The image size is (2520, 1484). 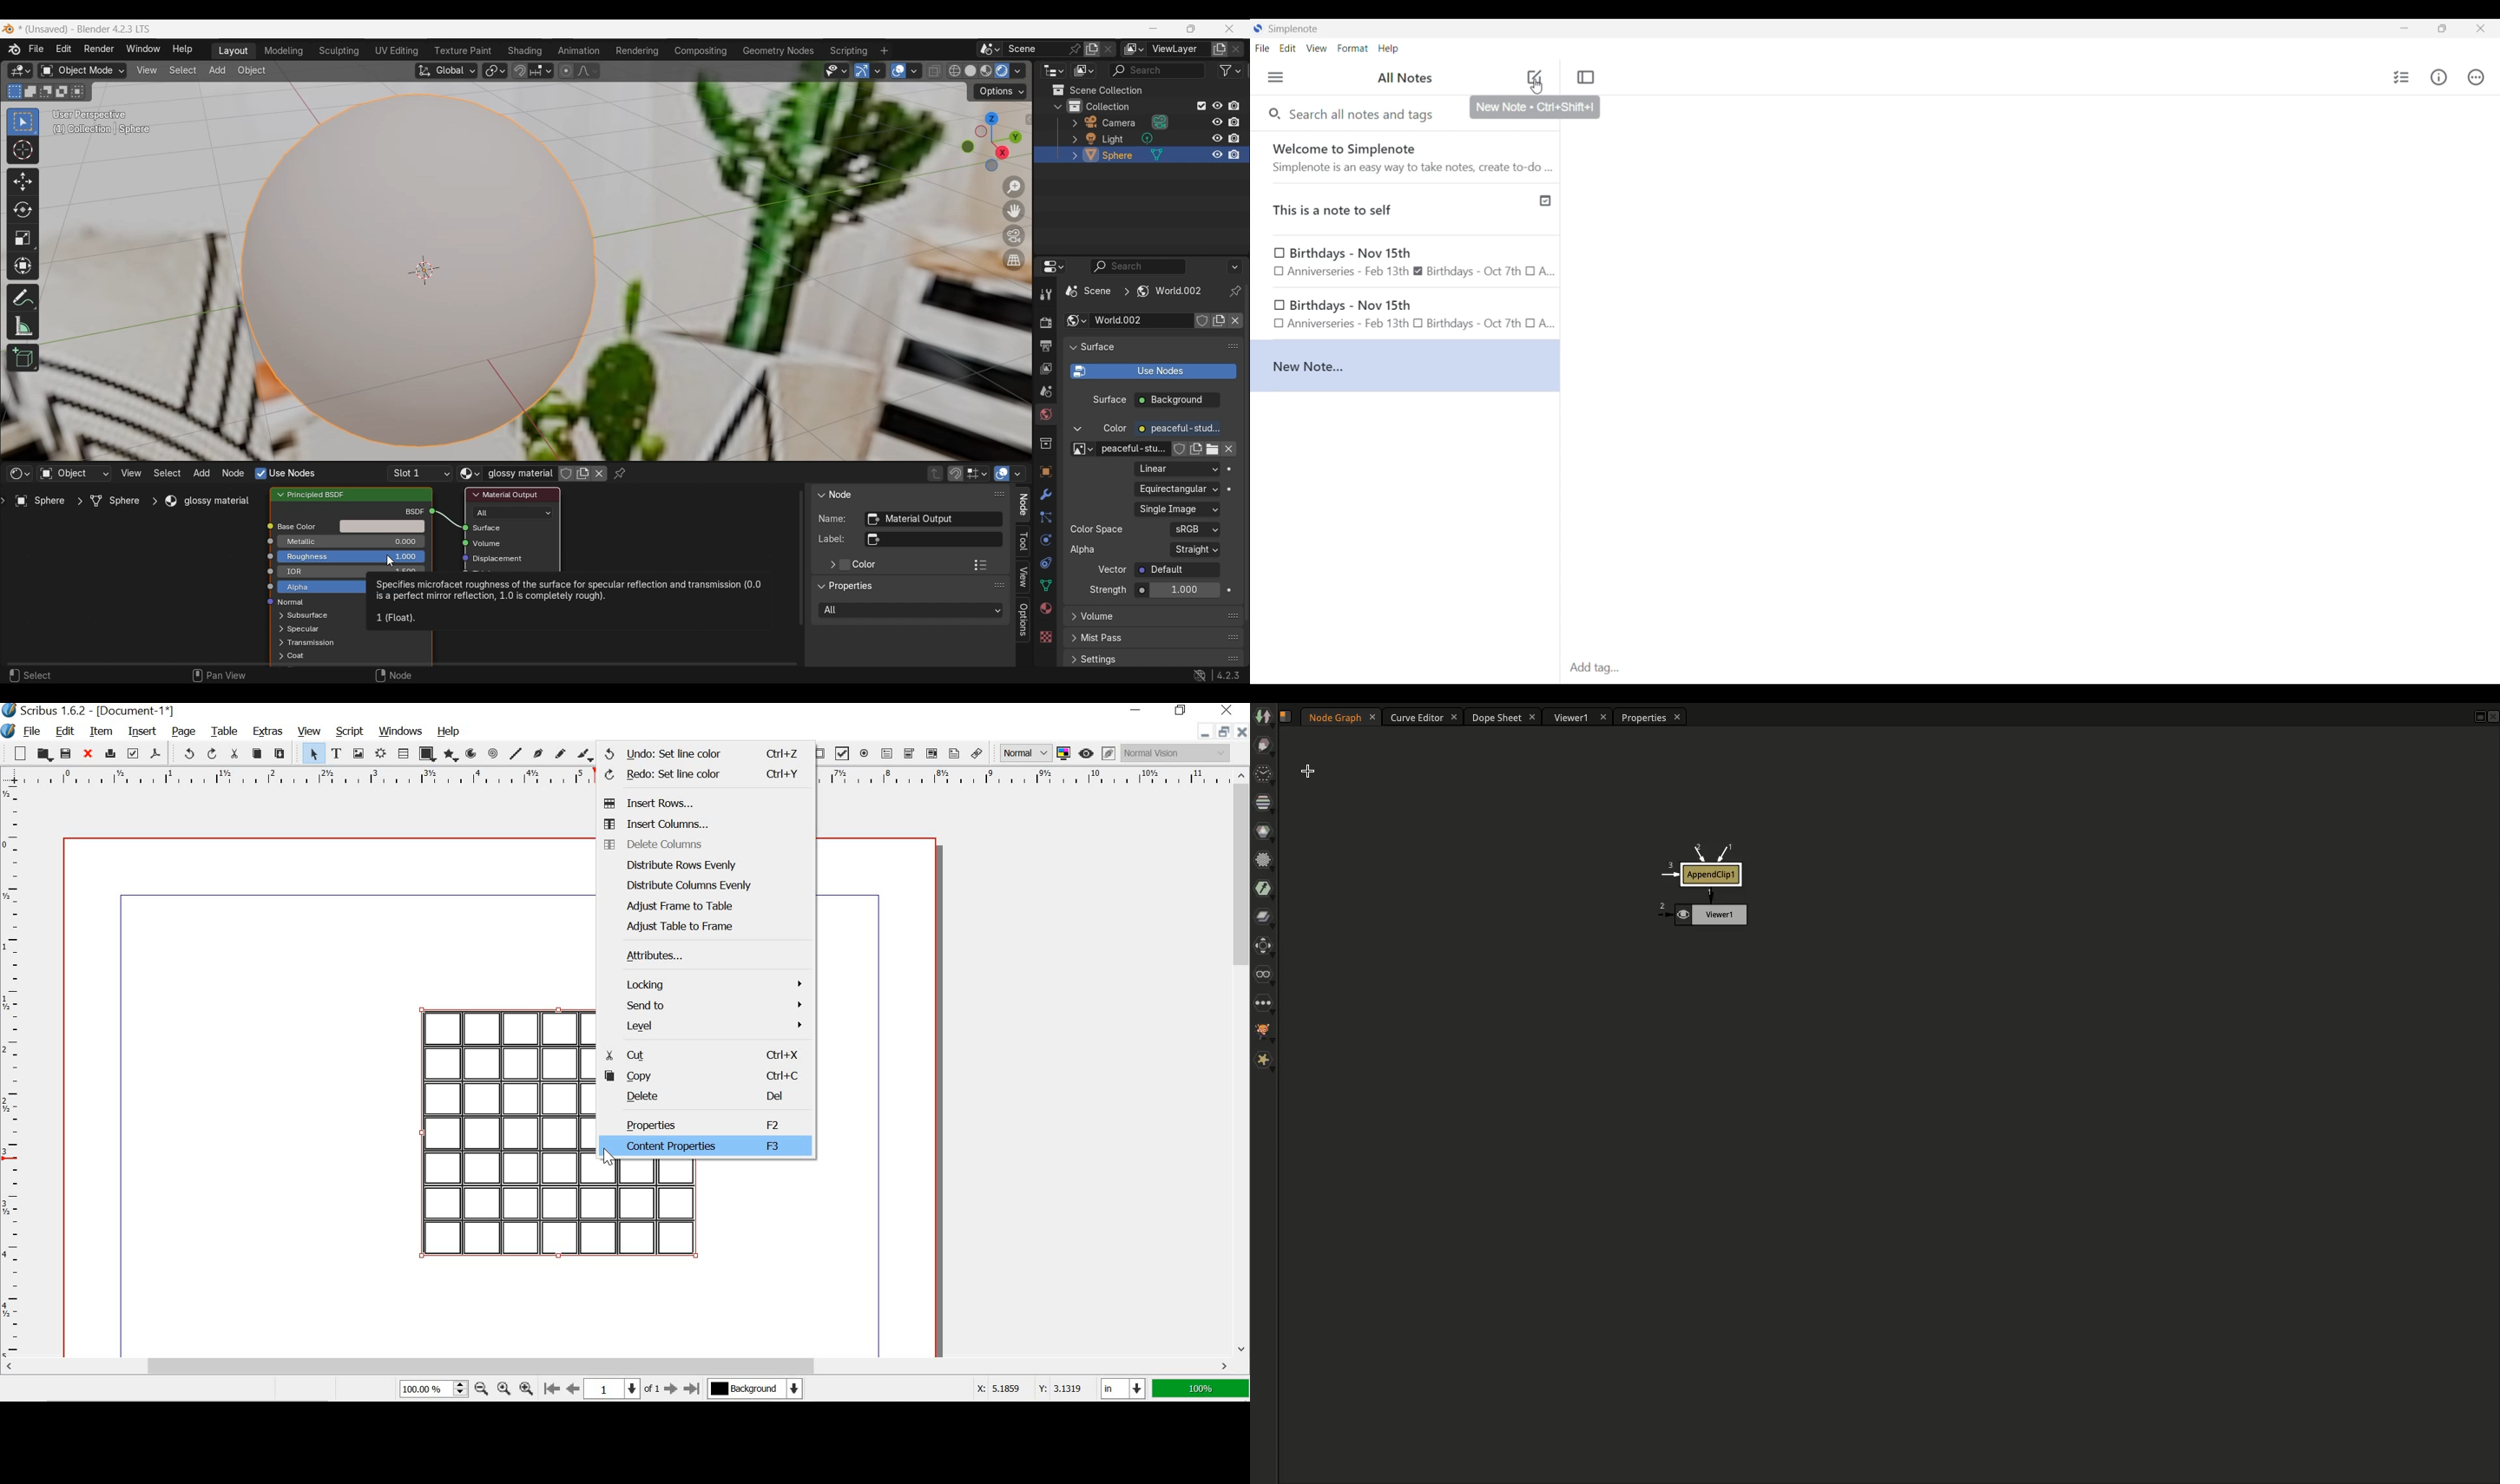 What do you see at coordinates (419, 1391) in the screenshot?
I see `100.00%` at bounding box center [419, 1391].